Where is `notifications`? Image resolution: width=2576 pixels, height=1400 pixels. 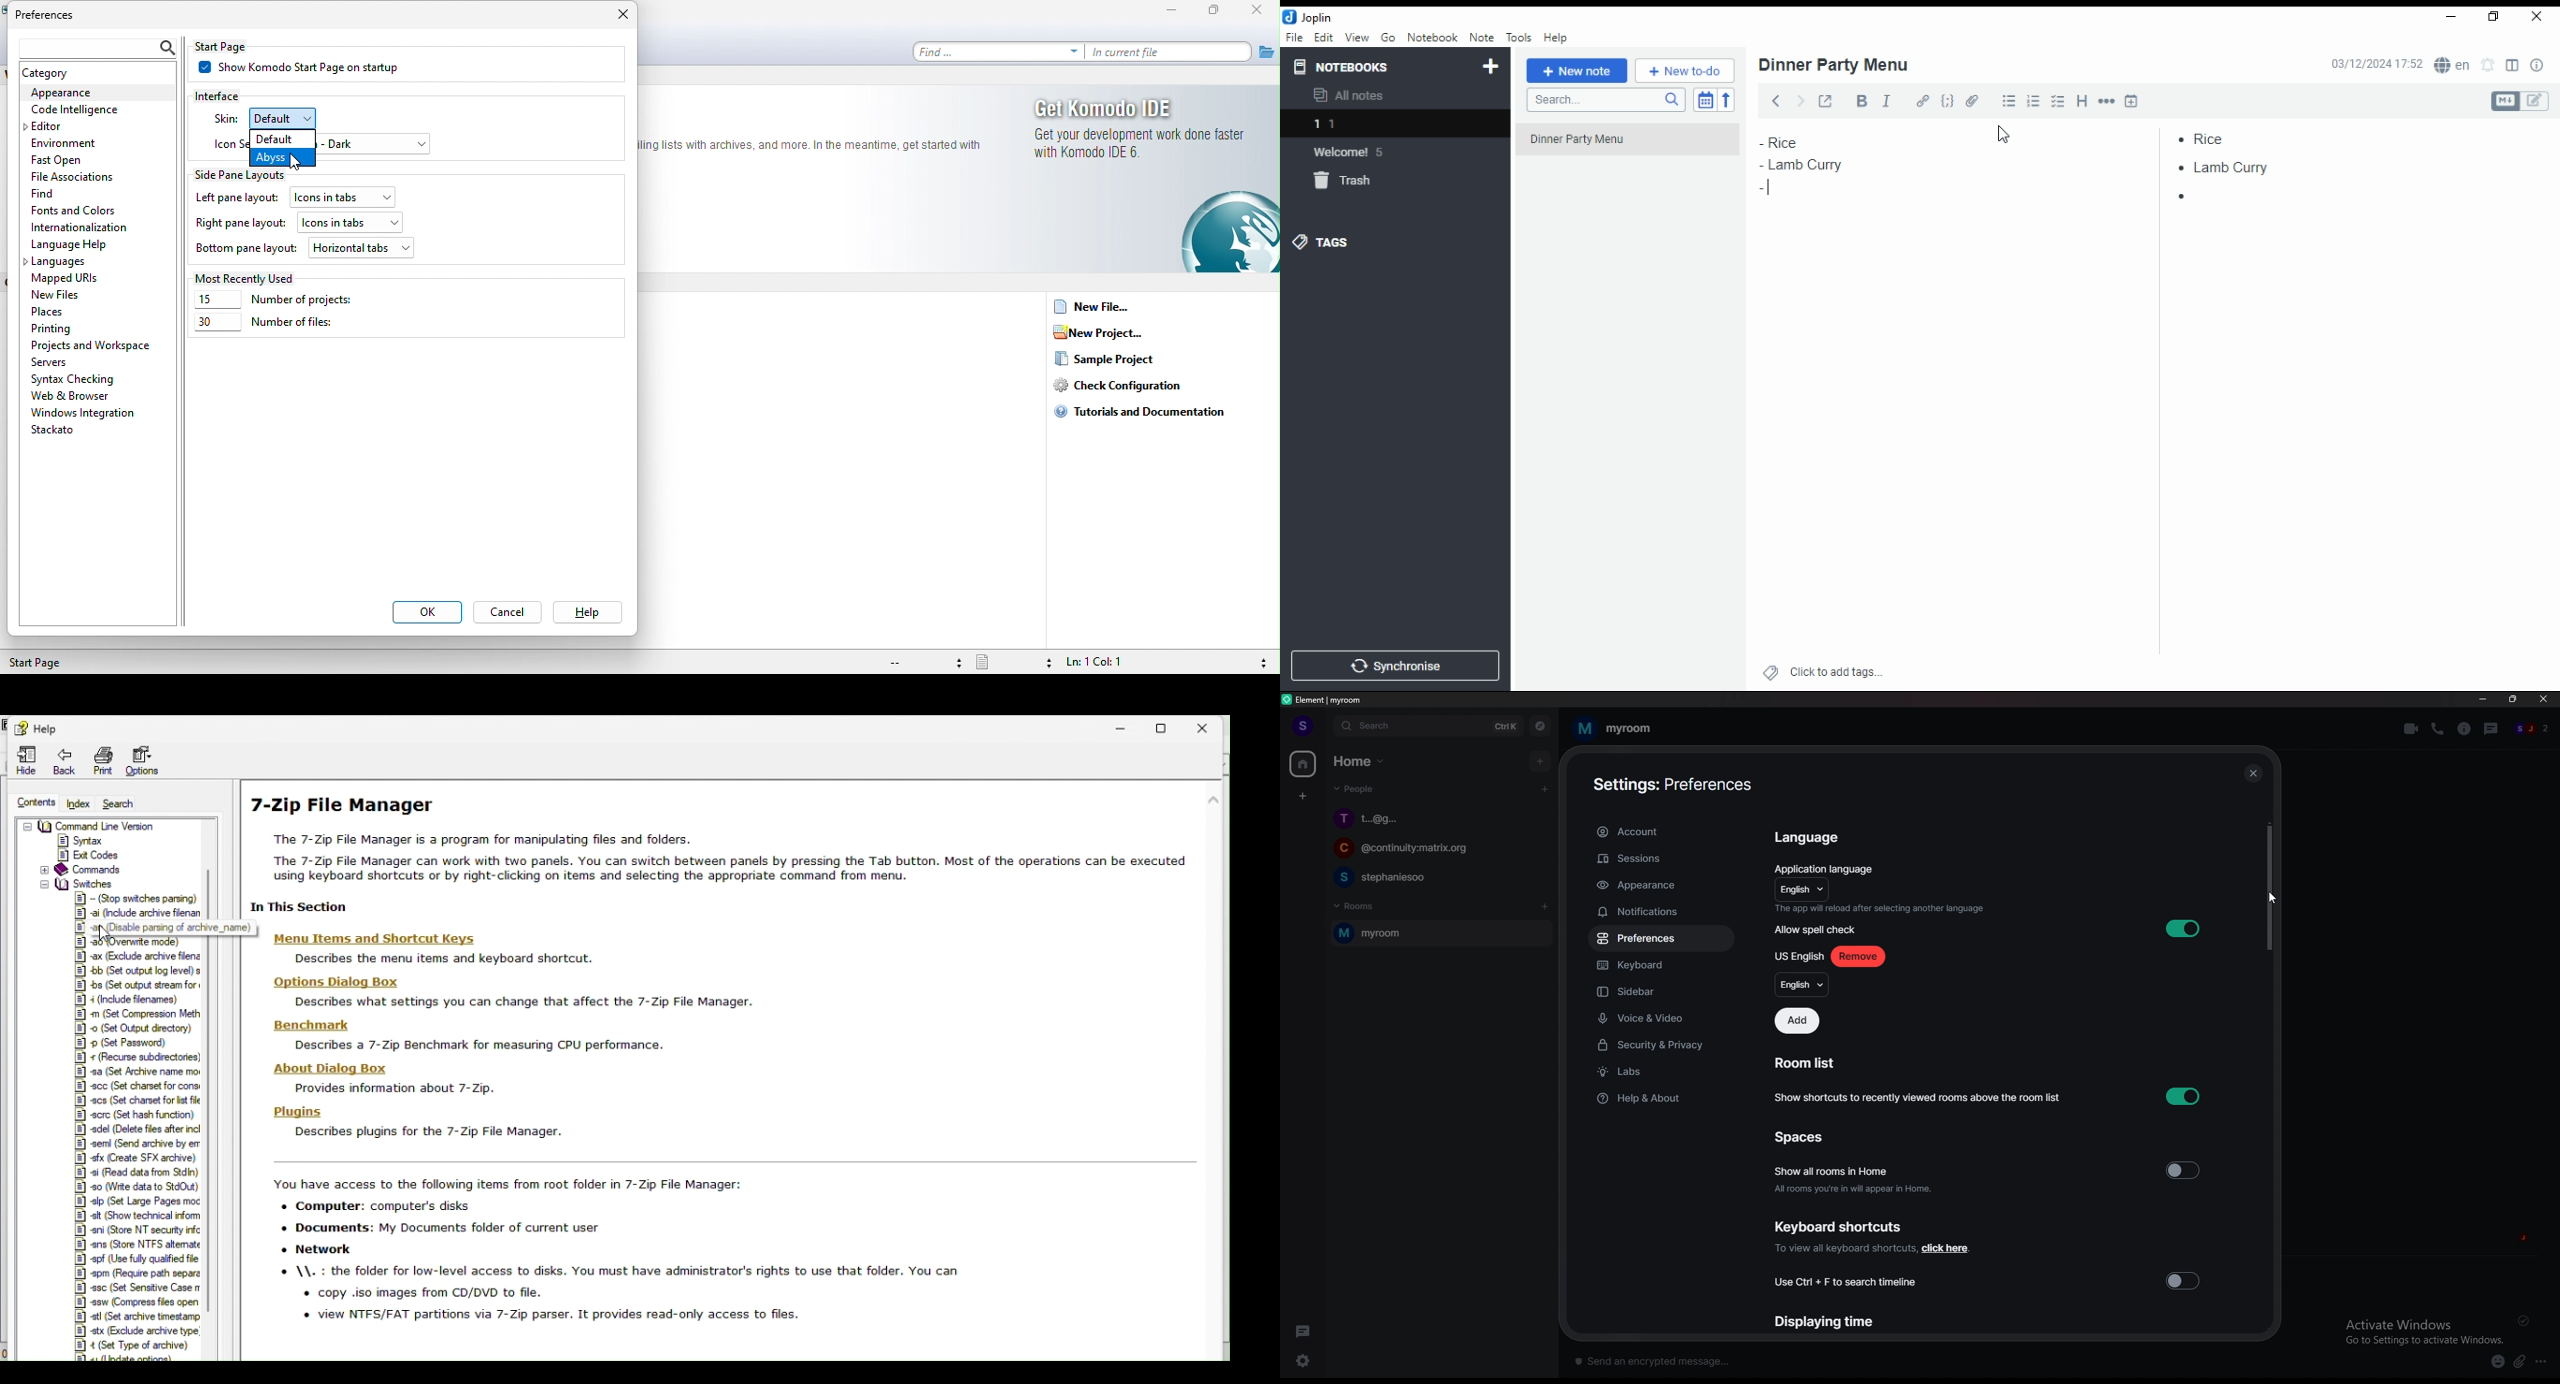
notifications is located at coordinates (1658, 912).